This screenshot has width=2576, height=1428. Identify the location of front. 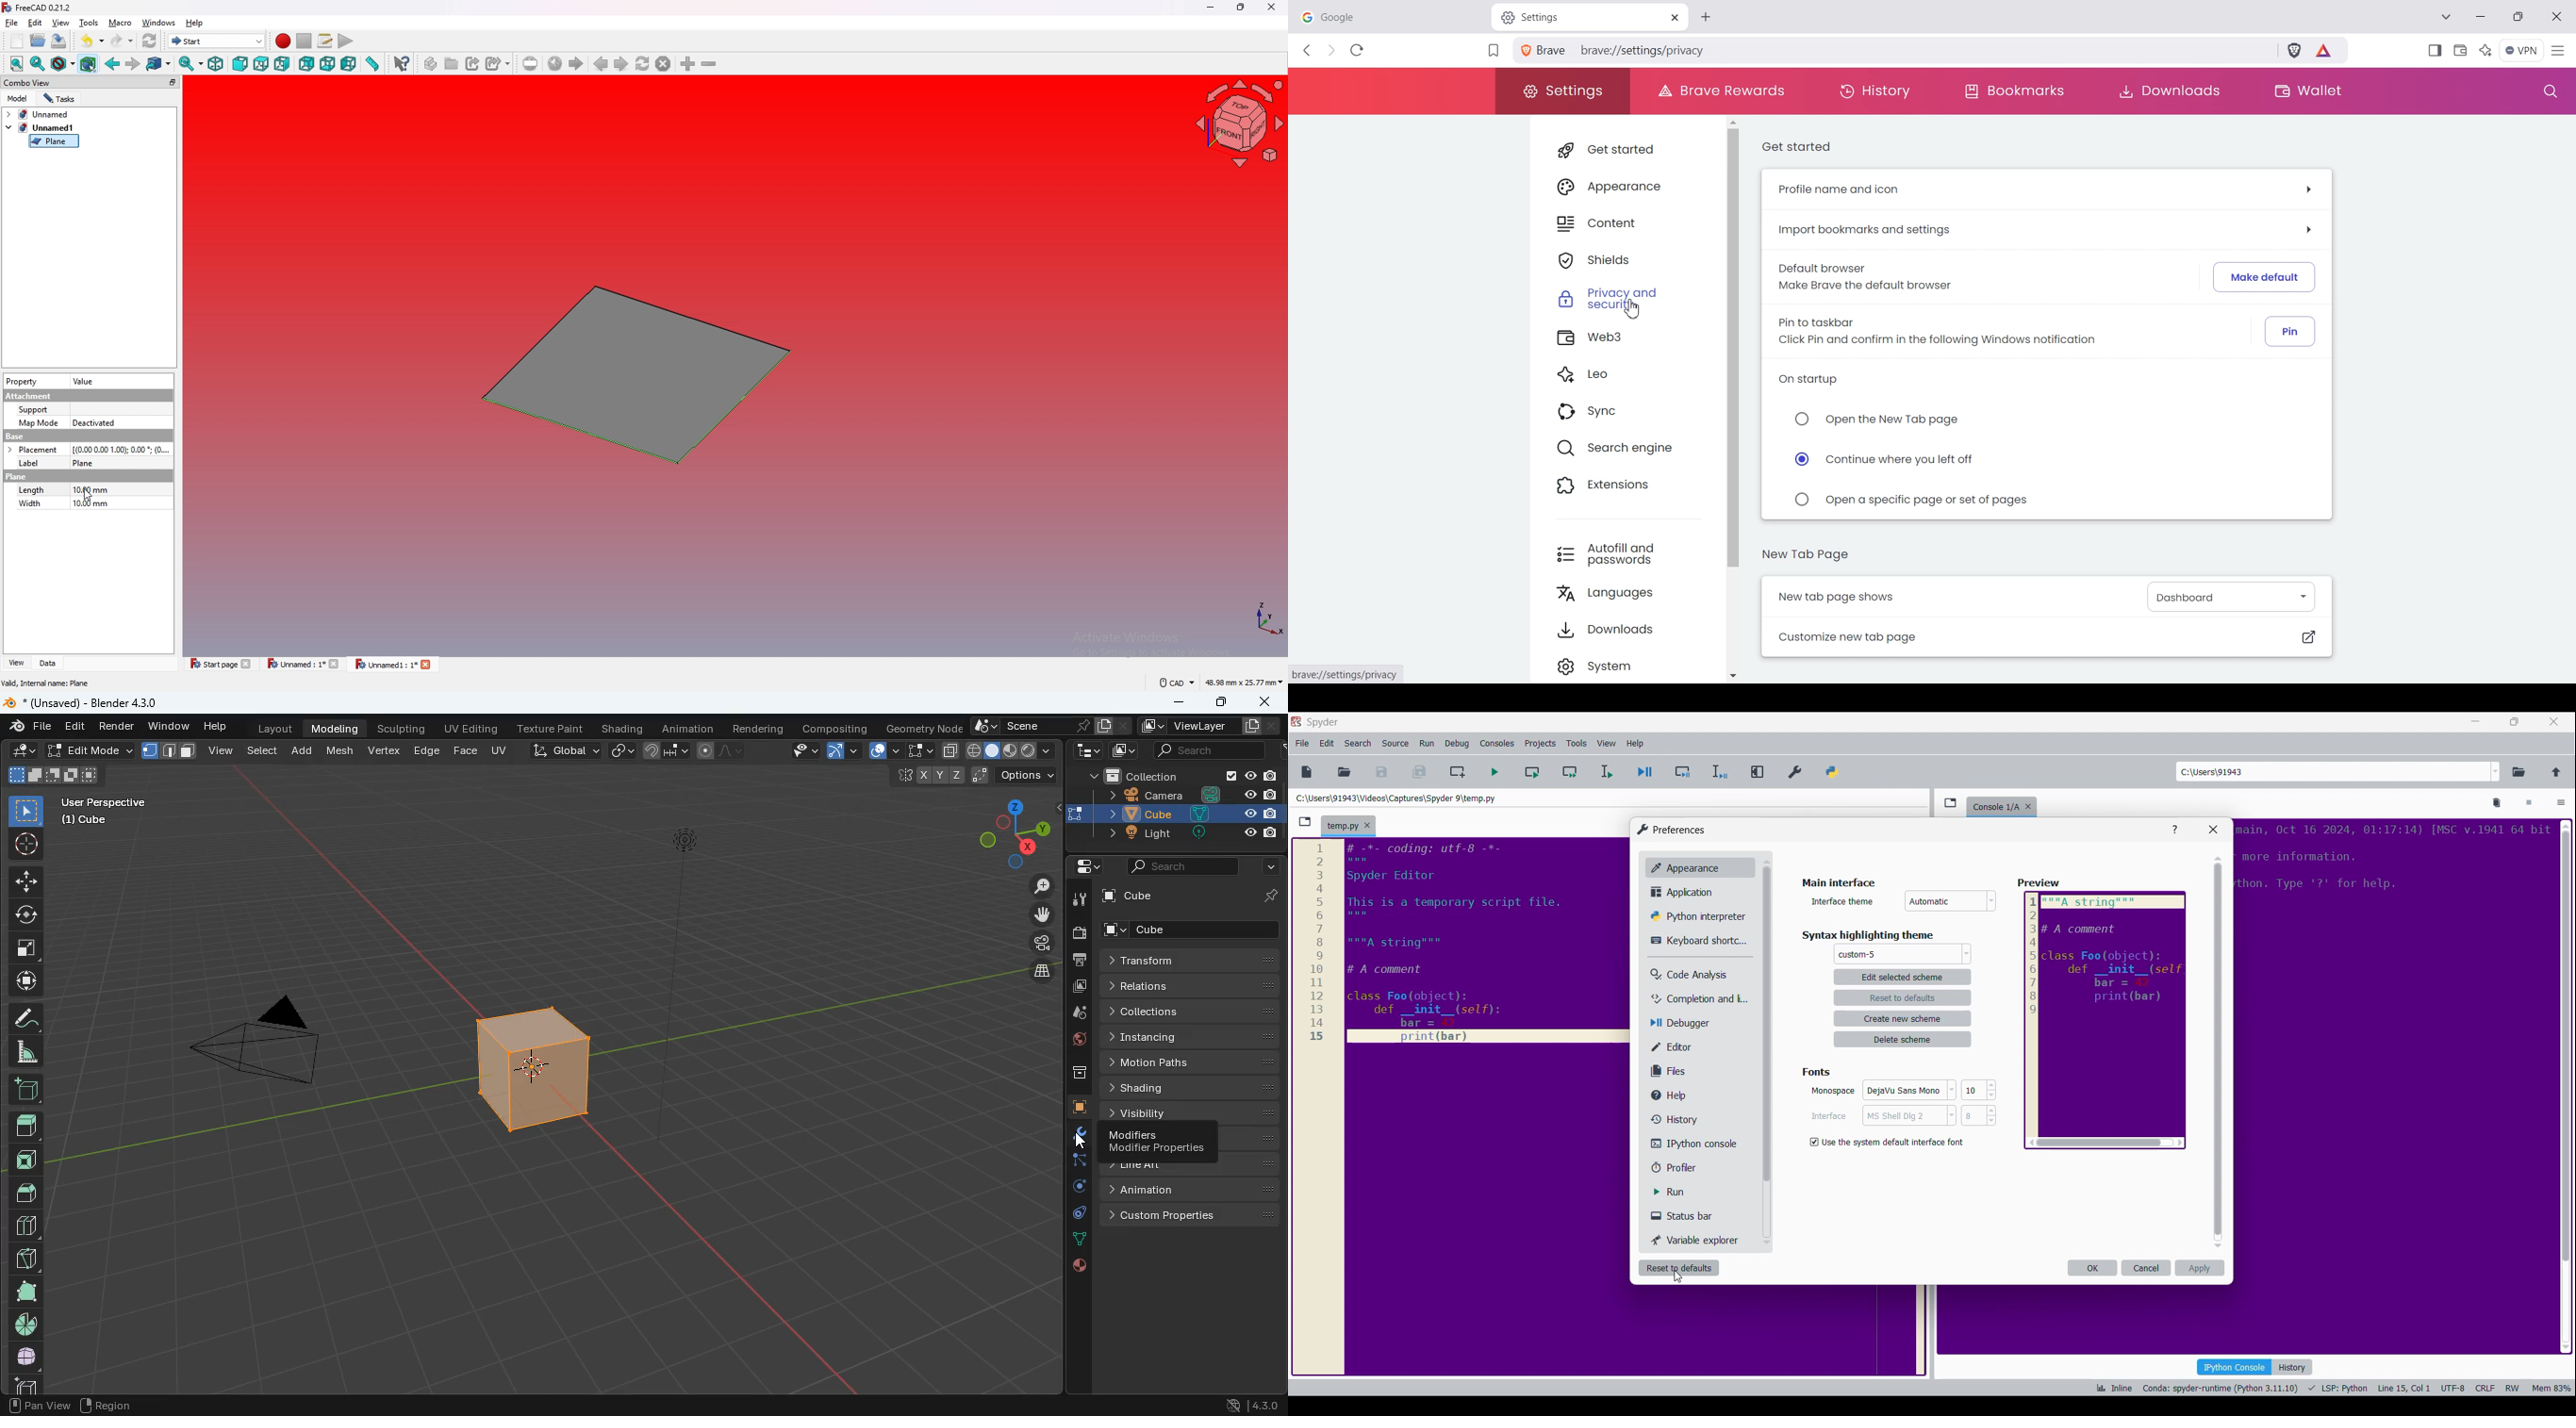
(25, 1160).